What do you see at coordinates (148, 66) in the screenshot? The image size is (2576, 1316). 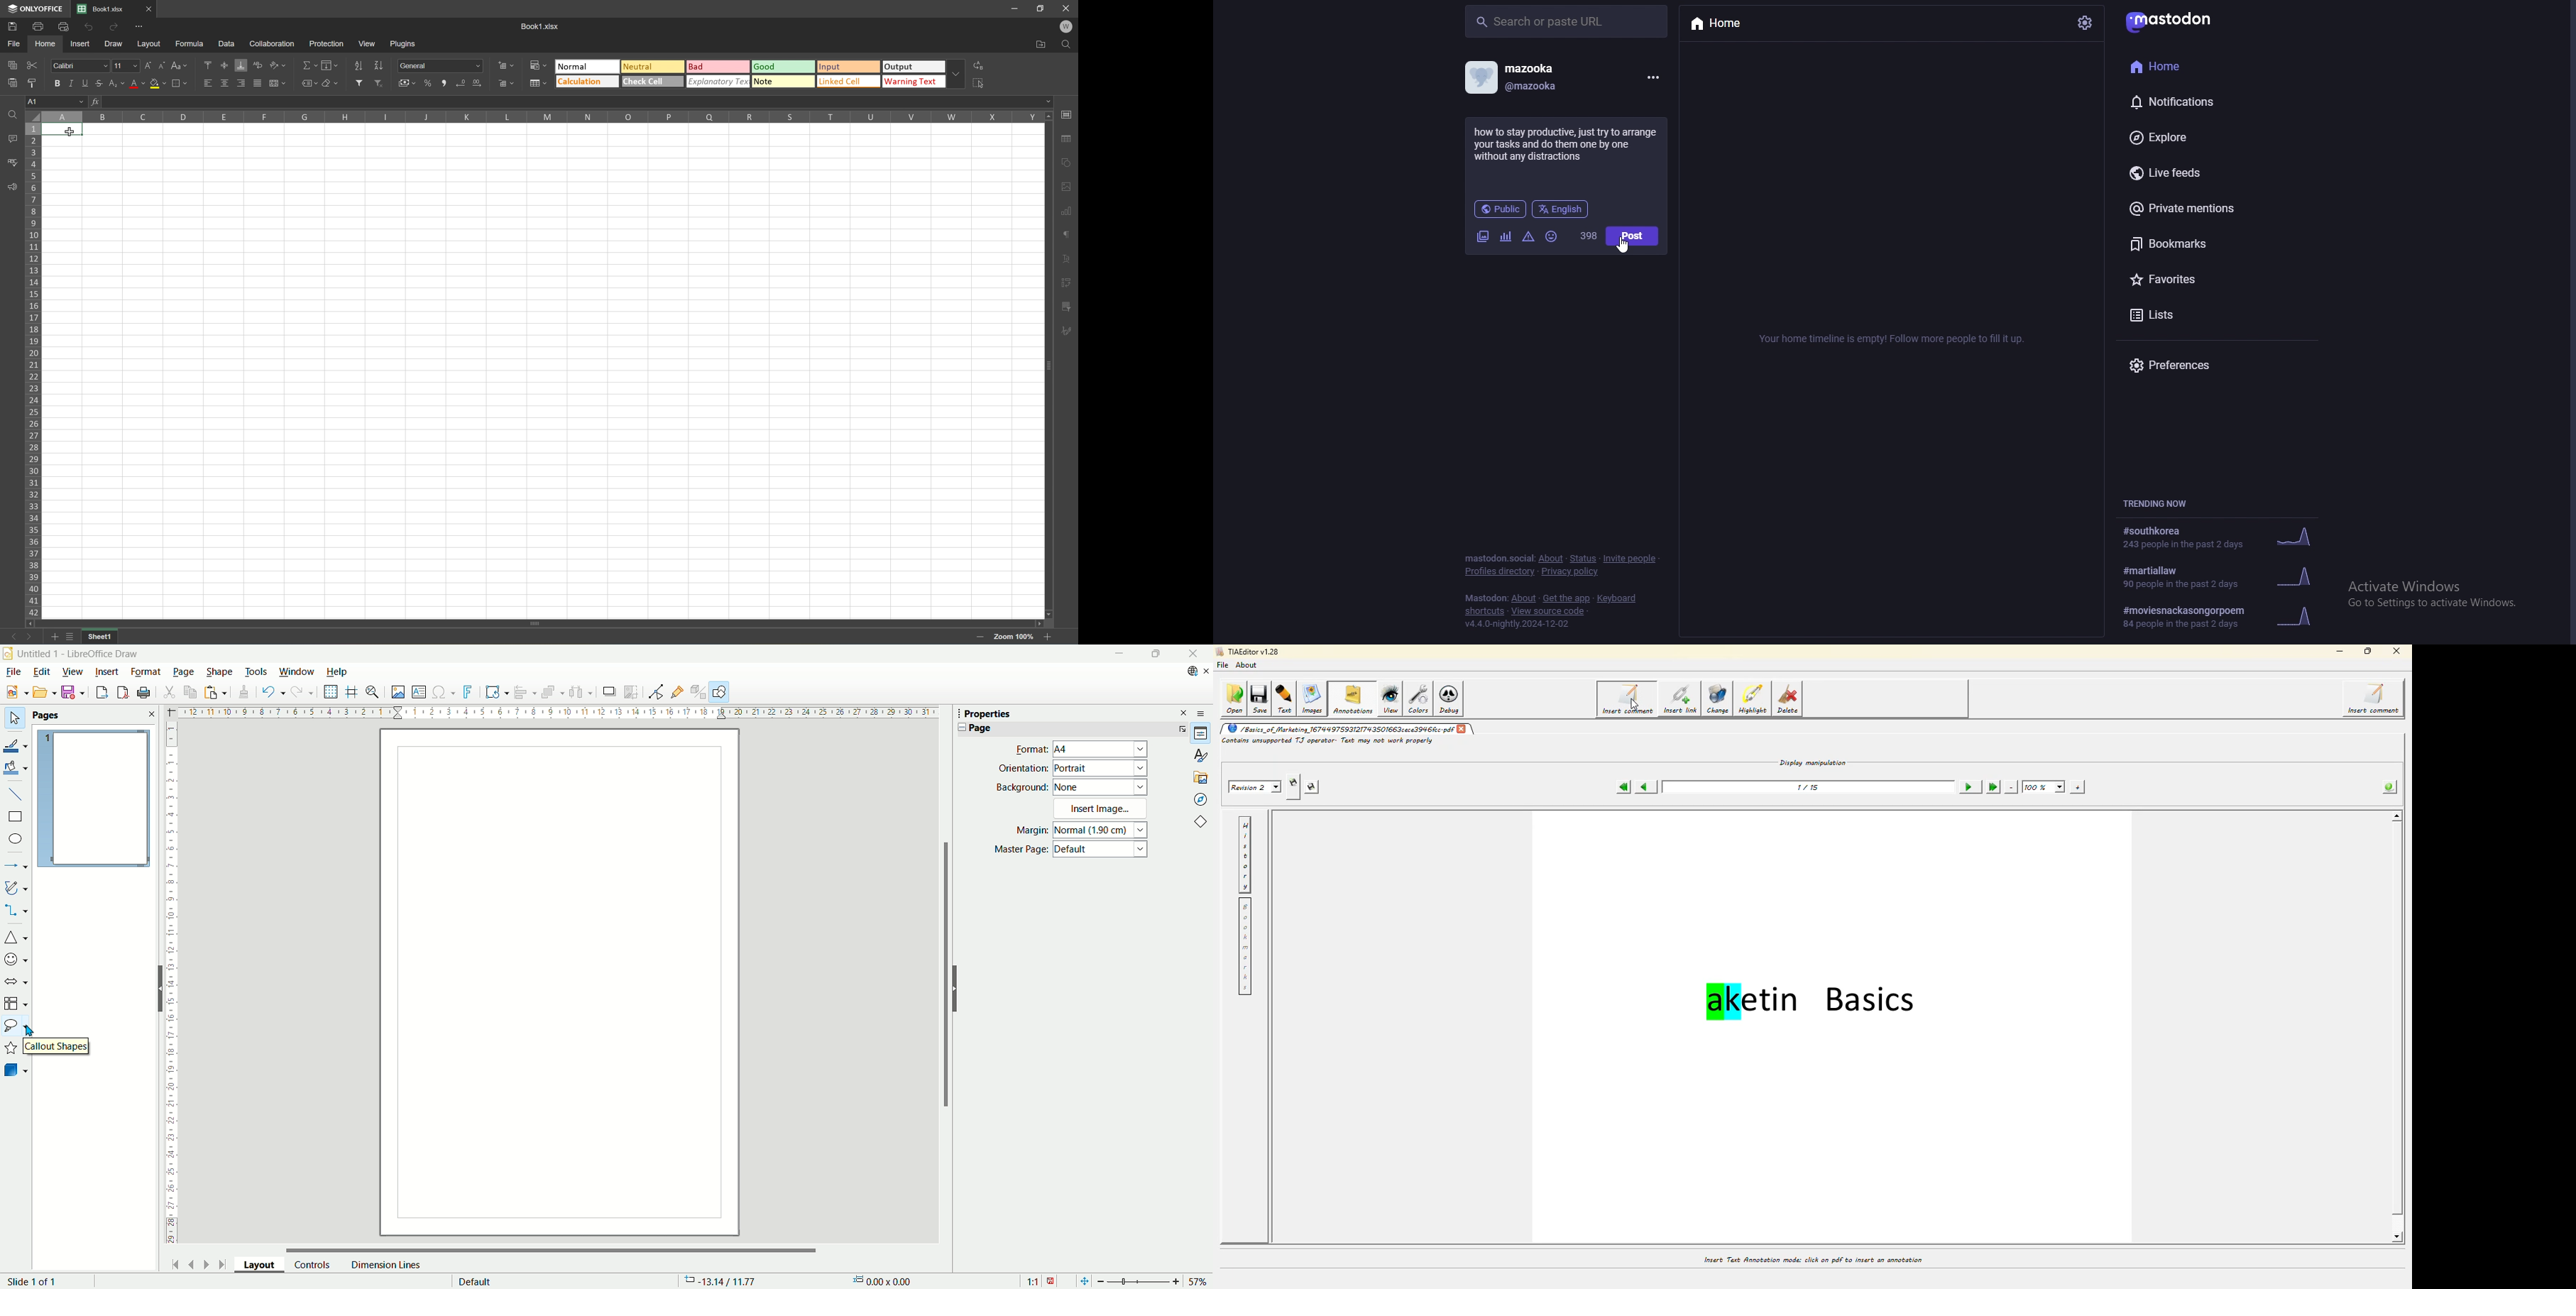 I see `Increment font size` at bounding box center [148, 66].